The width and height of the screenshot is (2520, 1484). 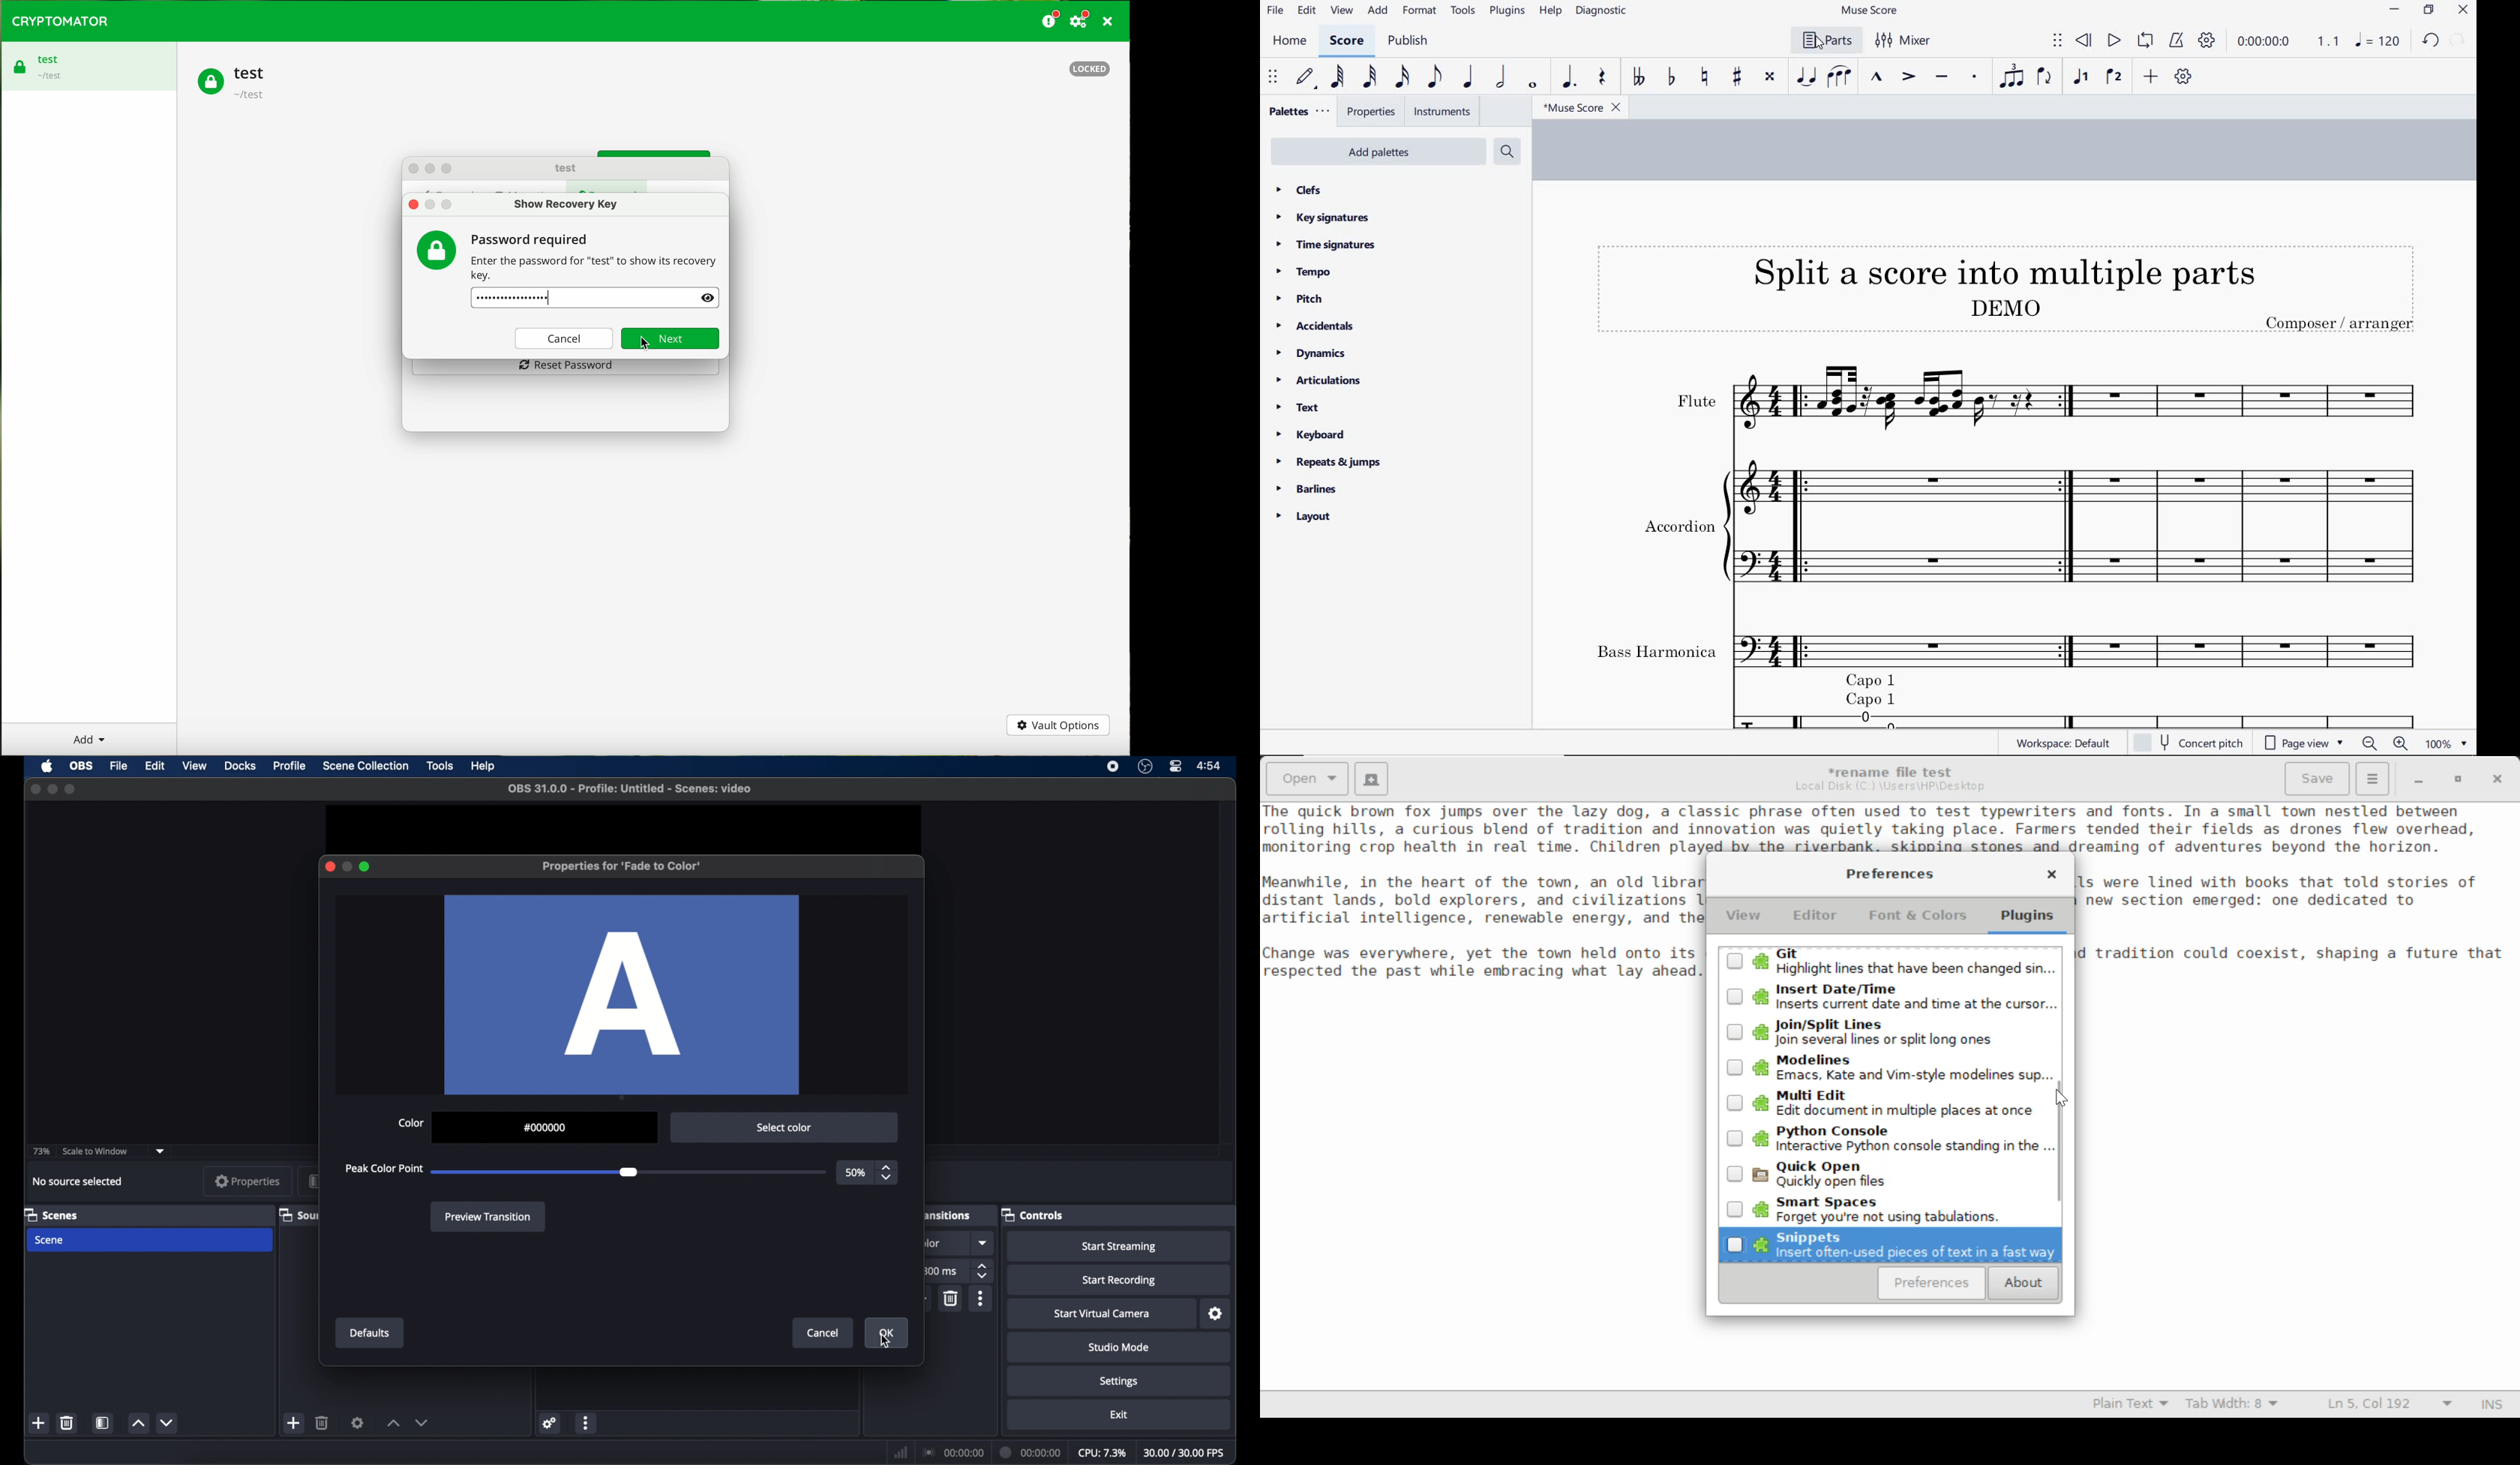 What do you see at coordinates (952, 1453) in the screenshot?
I see `connection` at bounding box center [952, 1453].